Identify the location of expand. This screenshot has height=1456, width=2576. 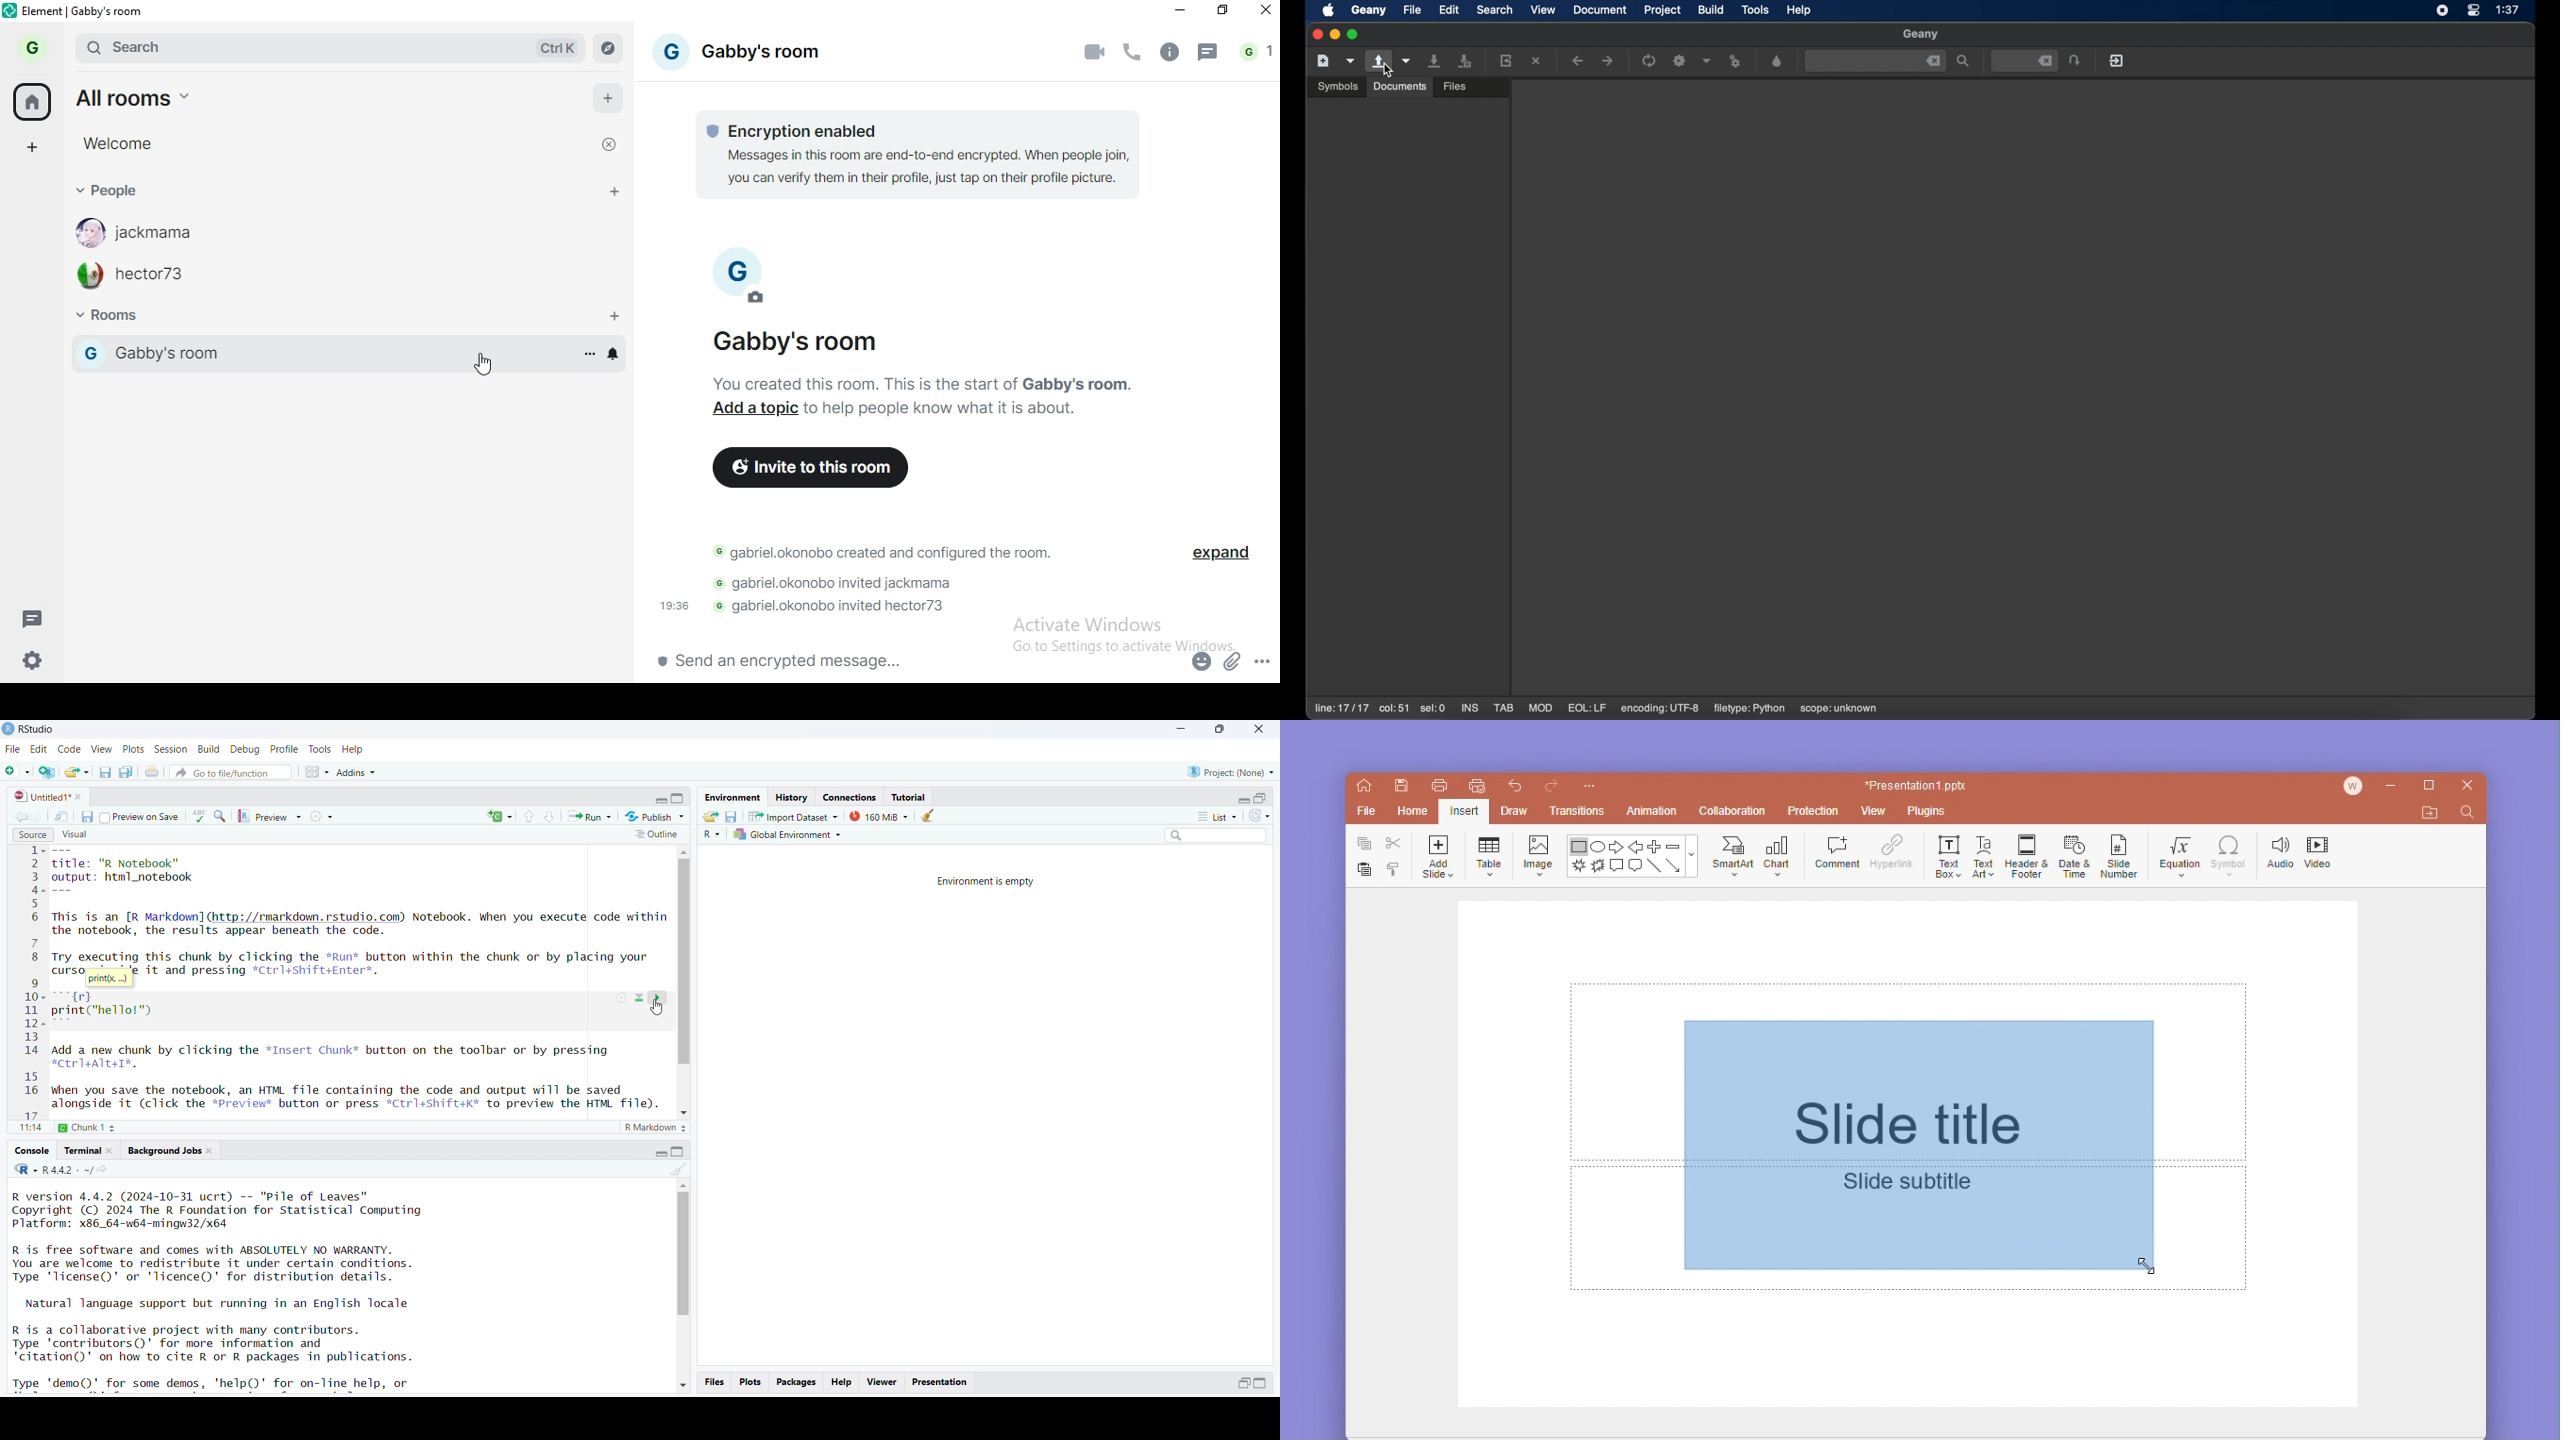
(1243, 1383).